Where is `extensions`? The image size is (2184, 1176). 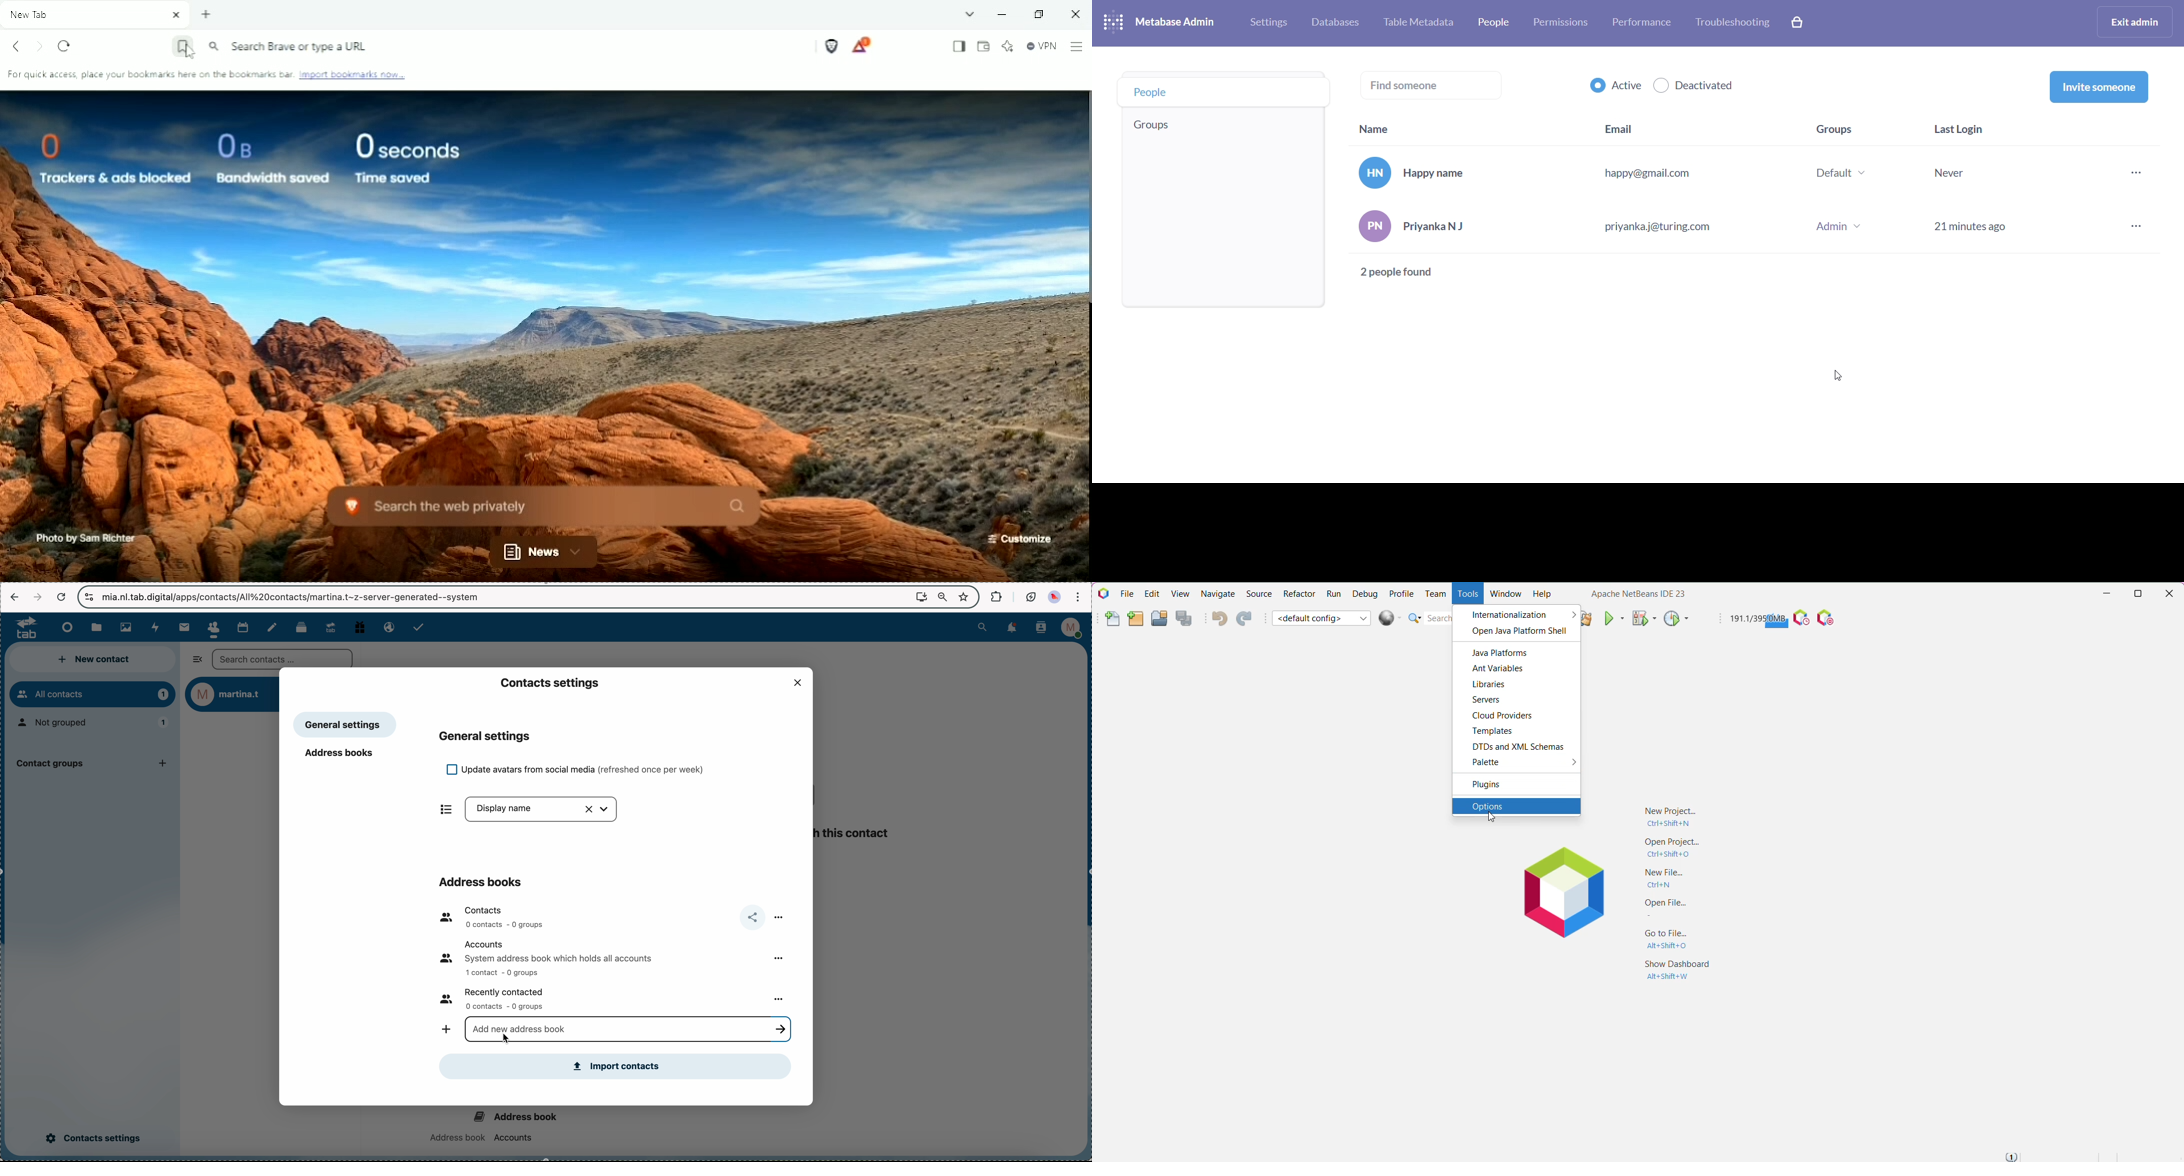 extensions is located at coordinates (995, 597).